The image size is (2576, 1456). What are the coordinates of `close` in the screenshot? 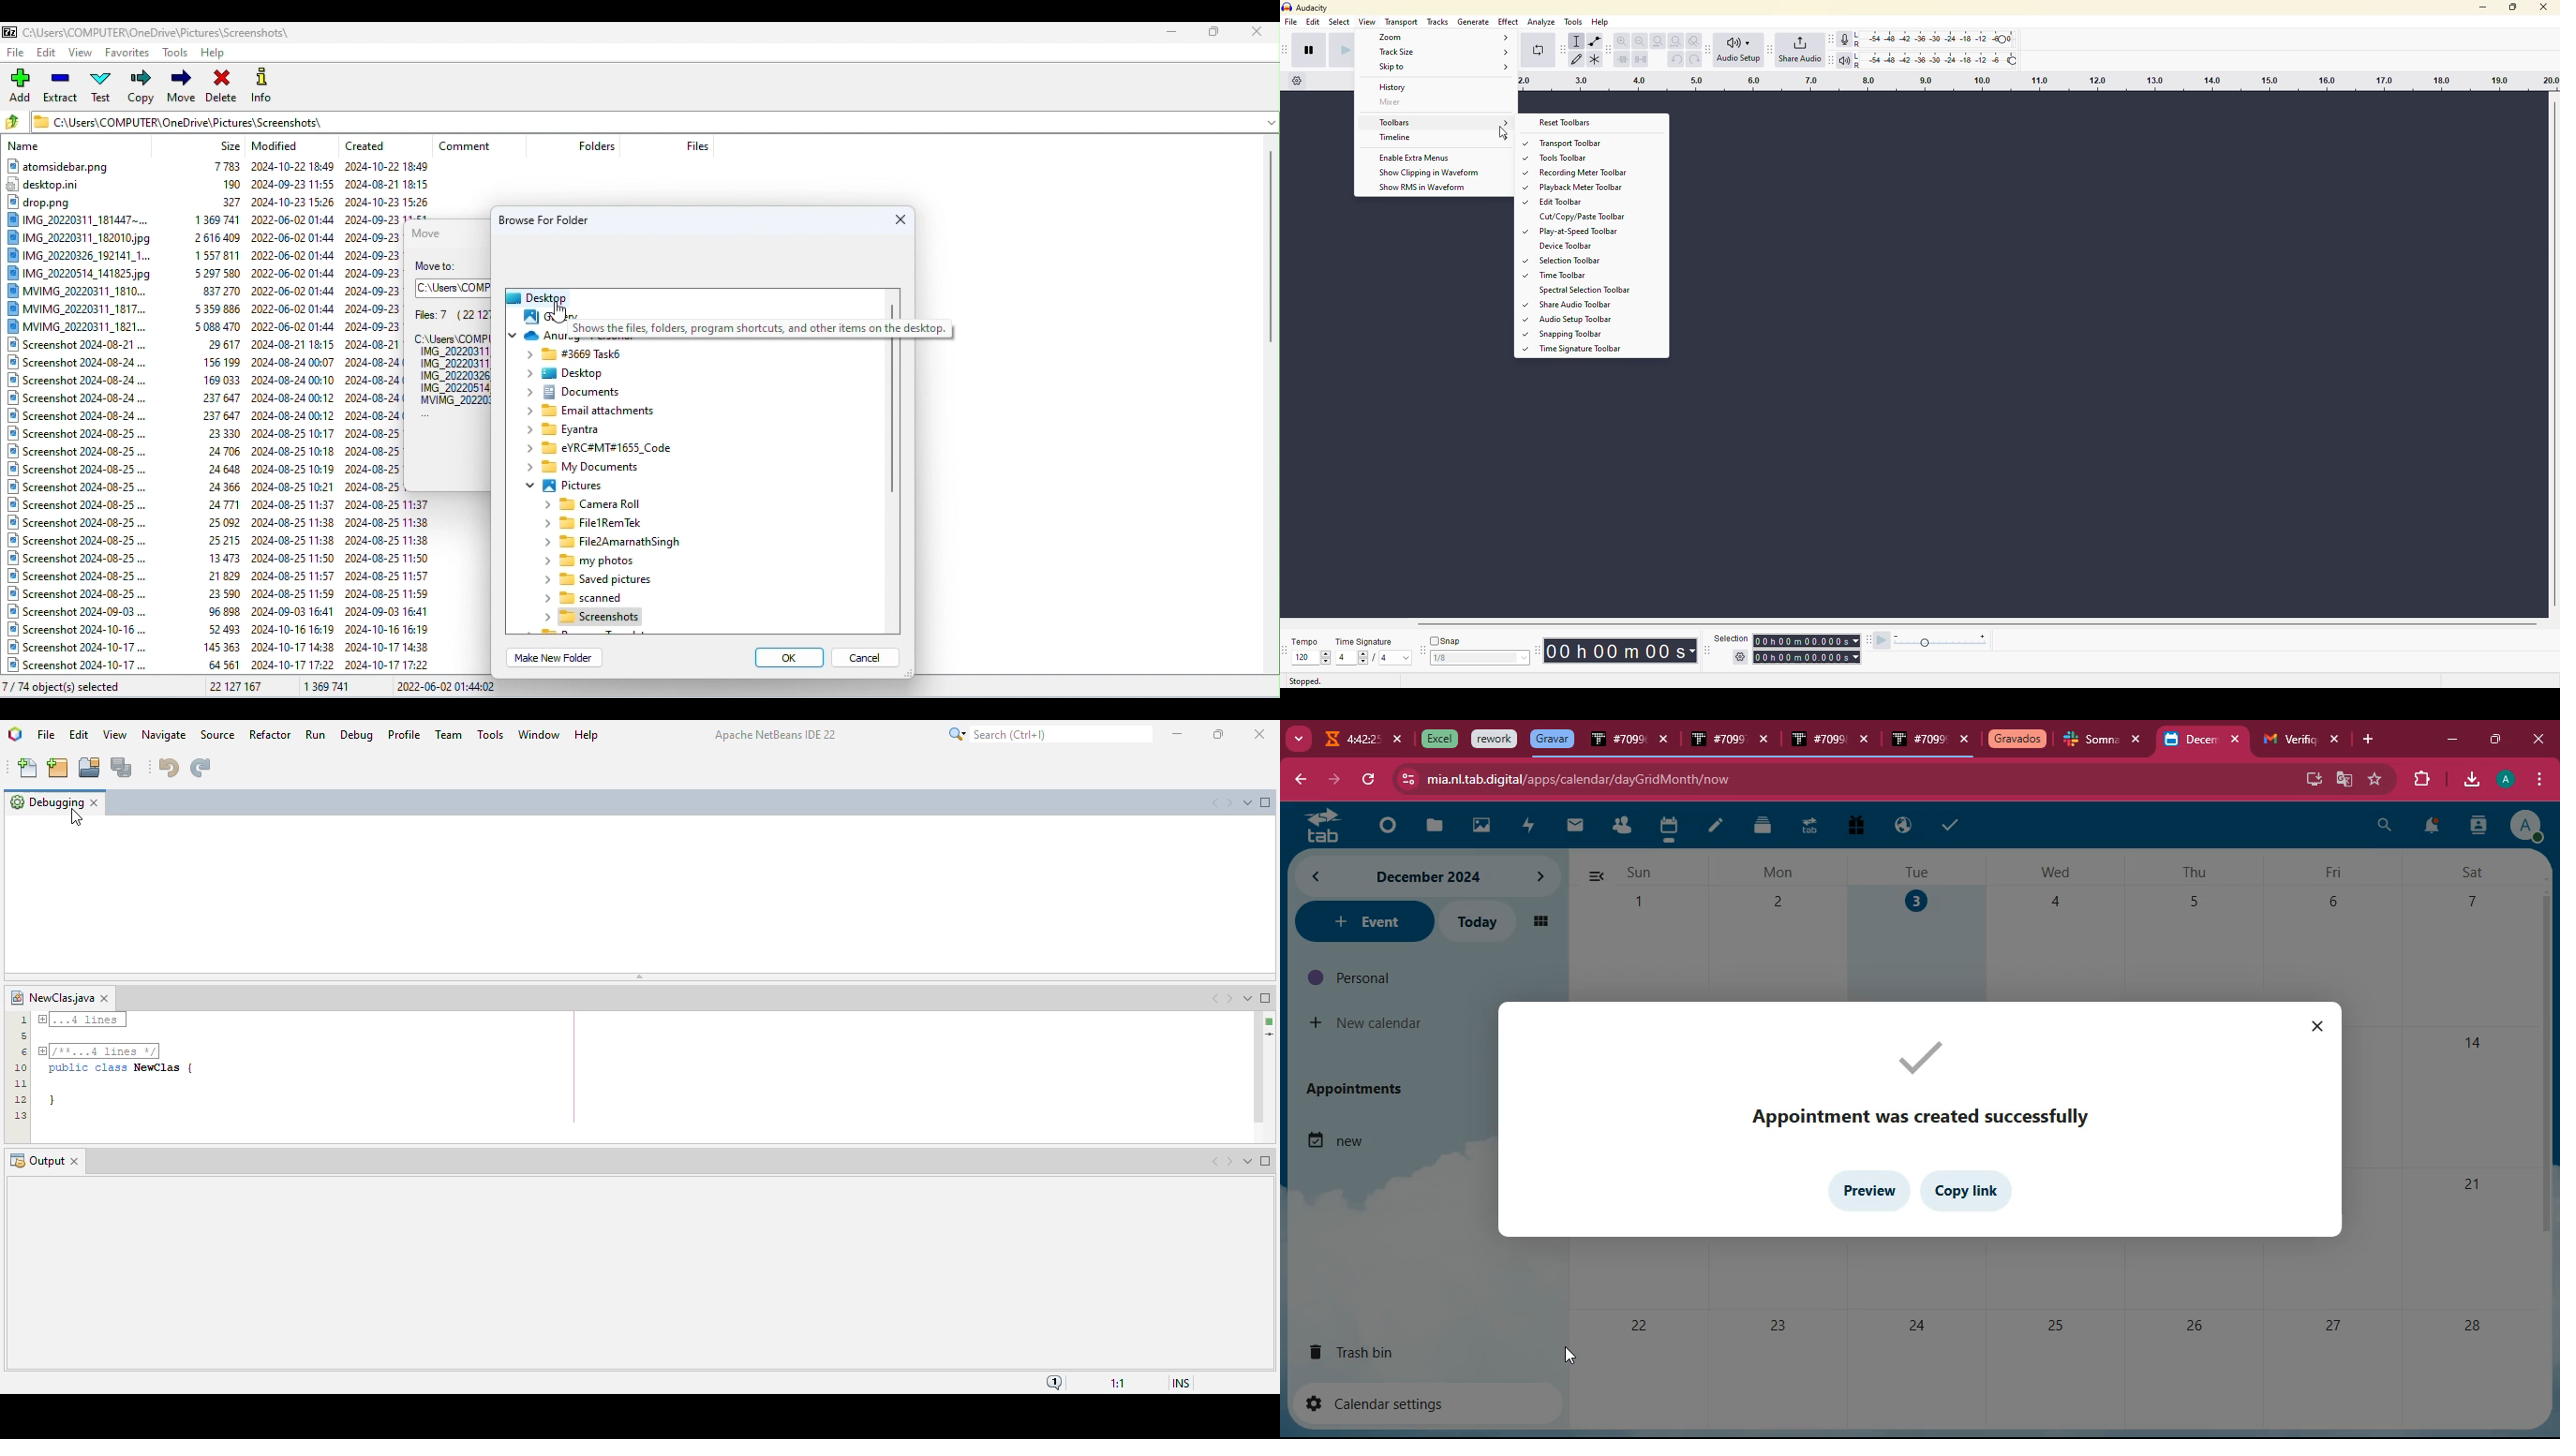 It's located at (1665, 742).